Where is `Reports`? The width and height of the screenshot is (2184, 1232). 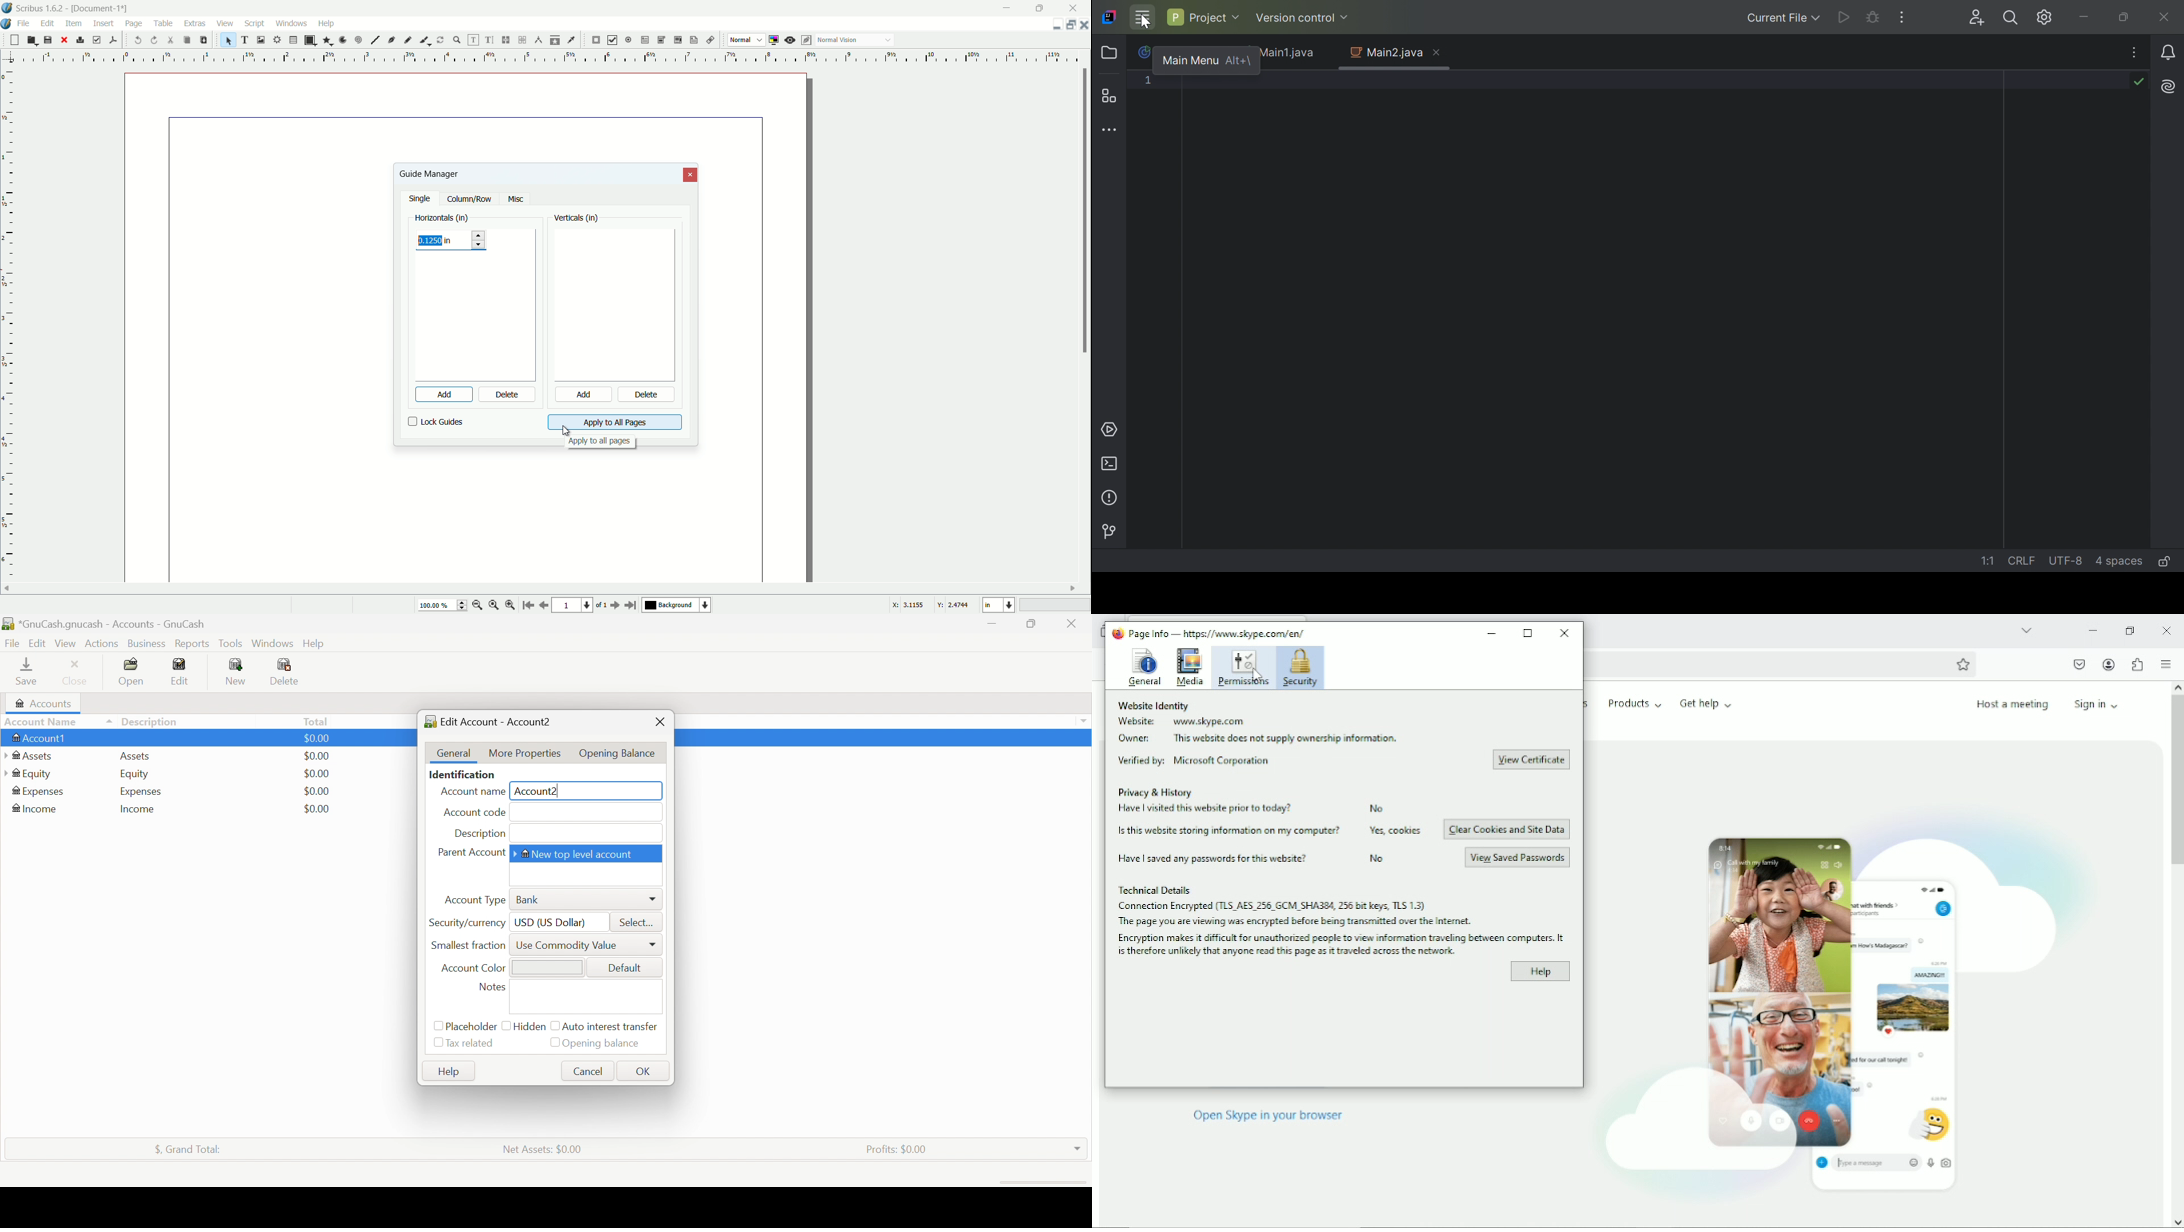 Reports is located at coordinates (192, 644).